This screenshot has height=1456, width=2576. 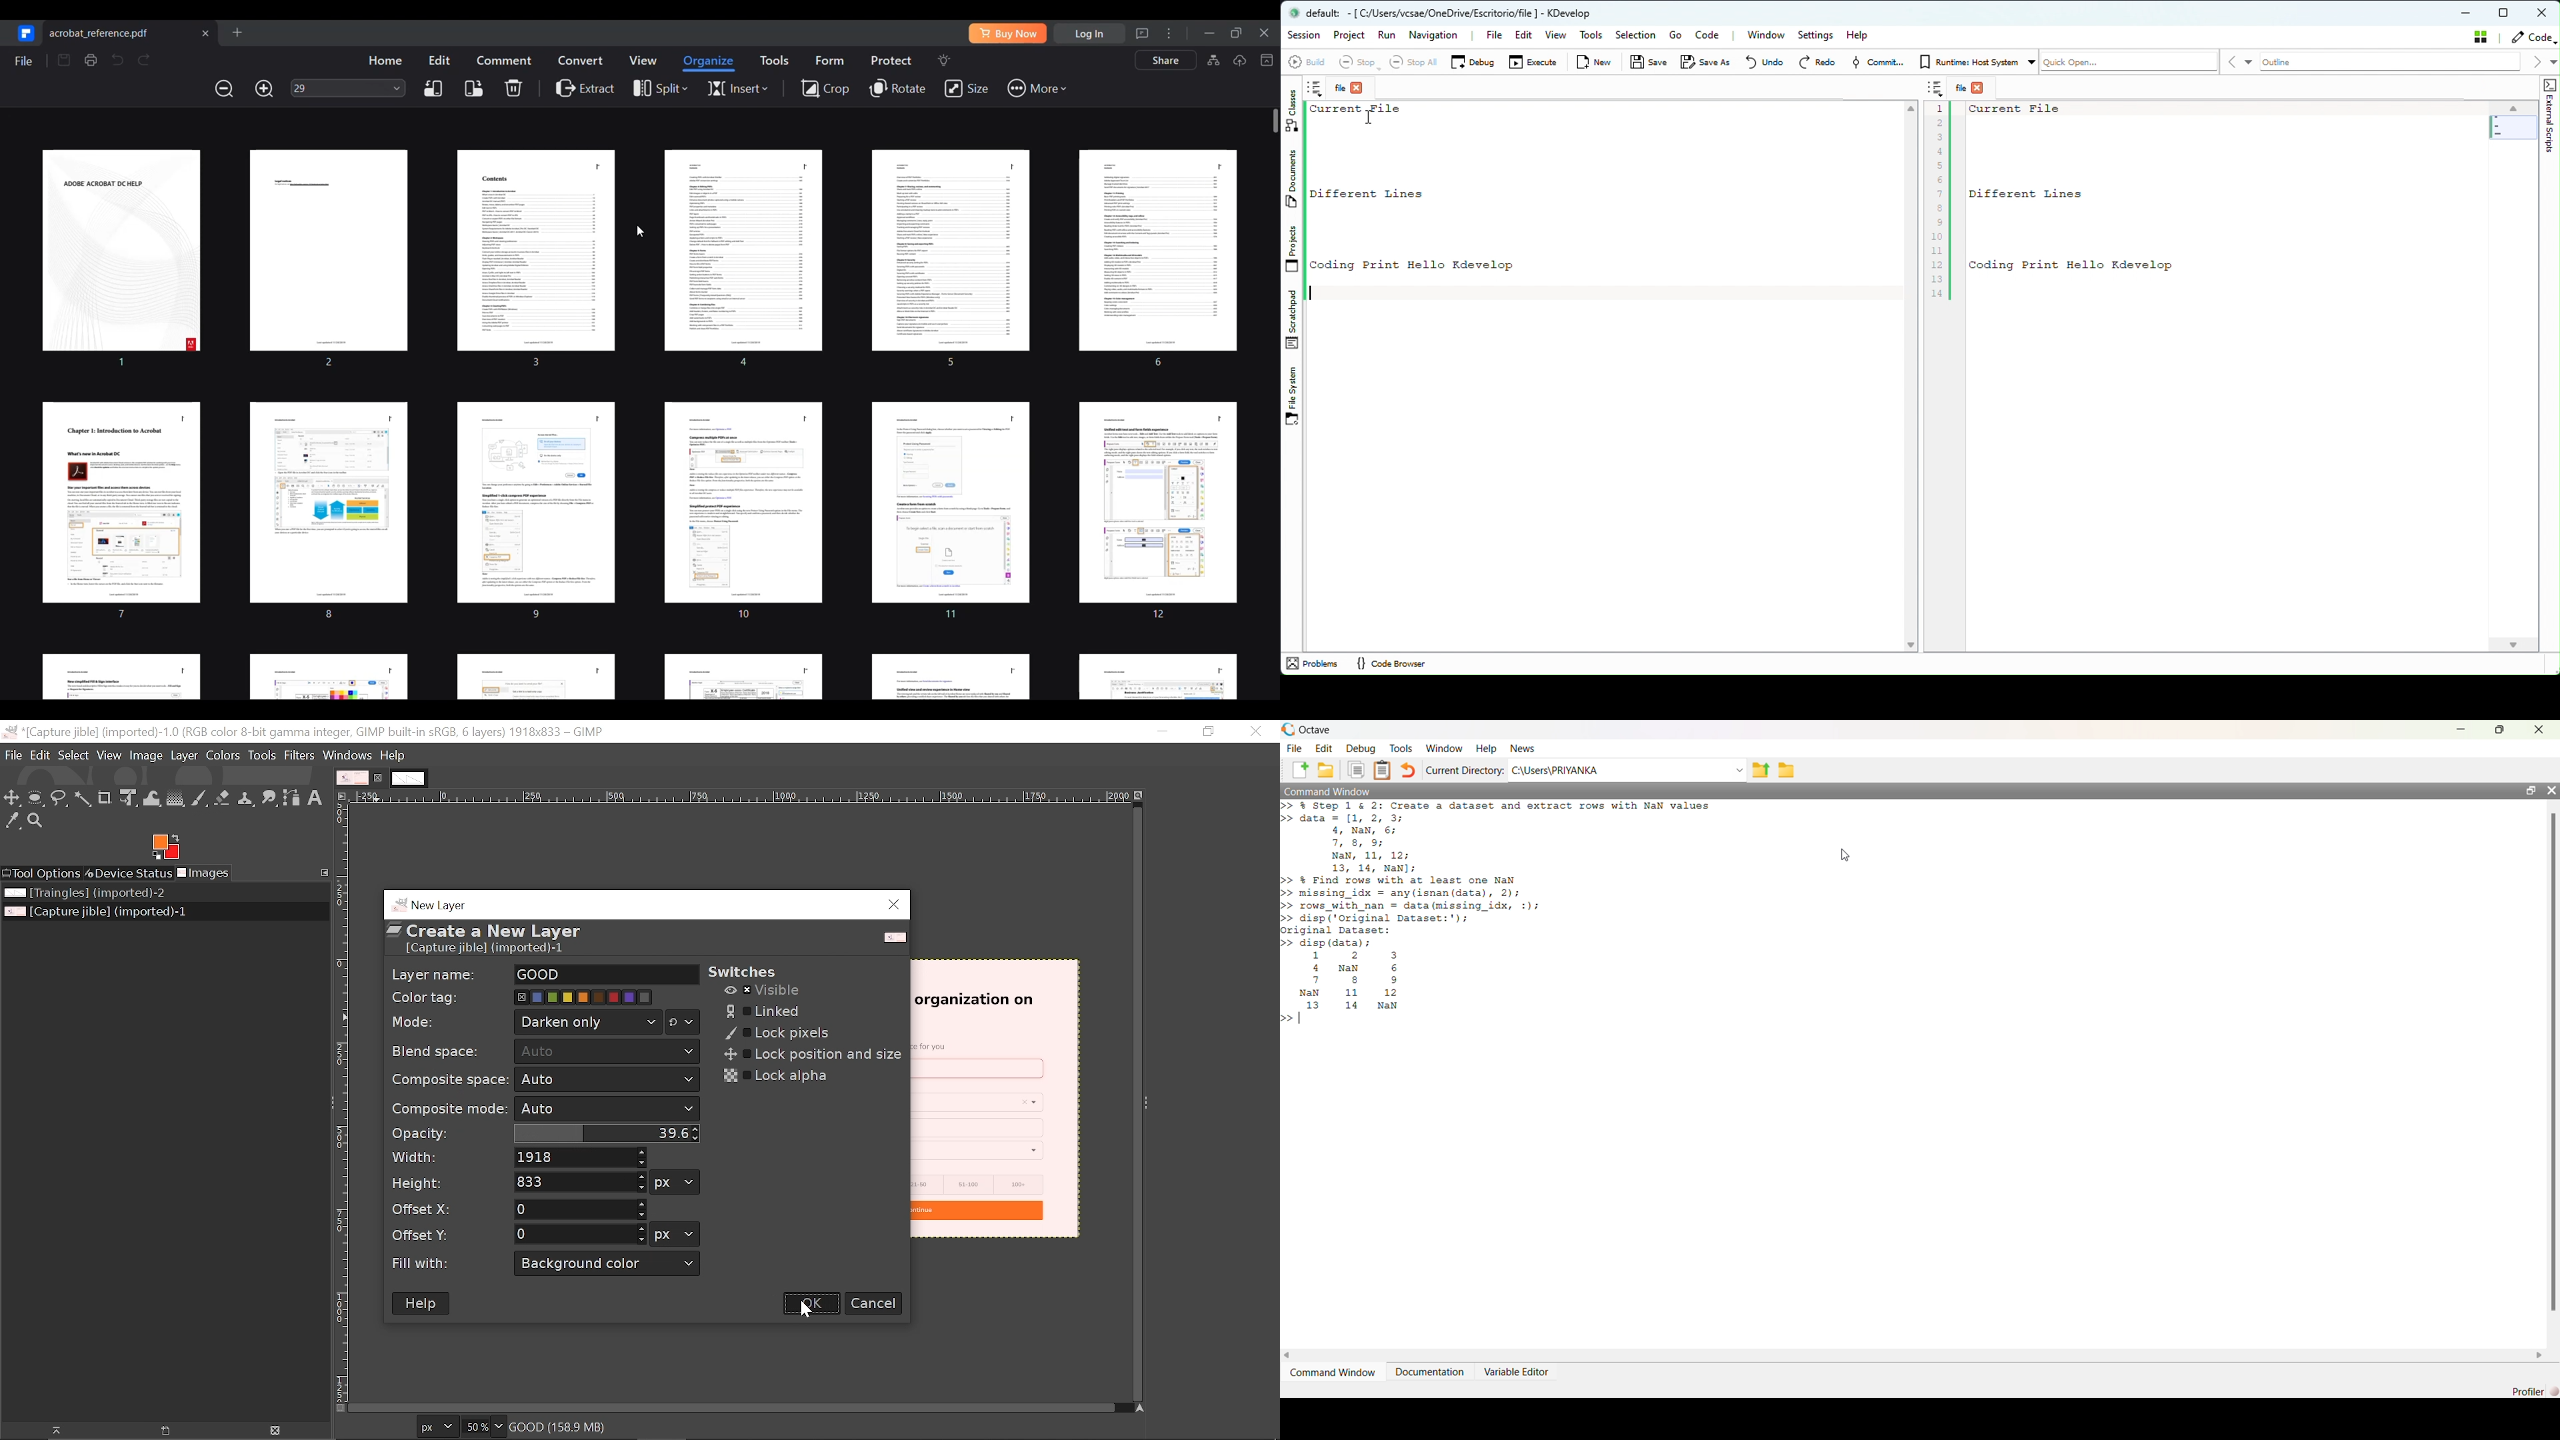 I want to click on Shape, so click(x=2551, y=117).